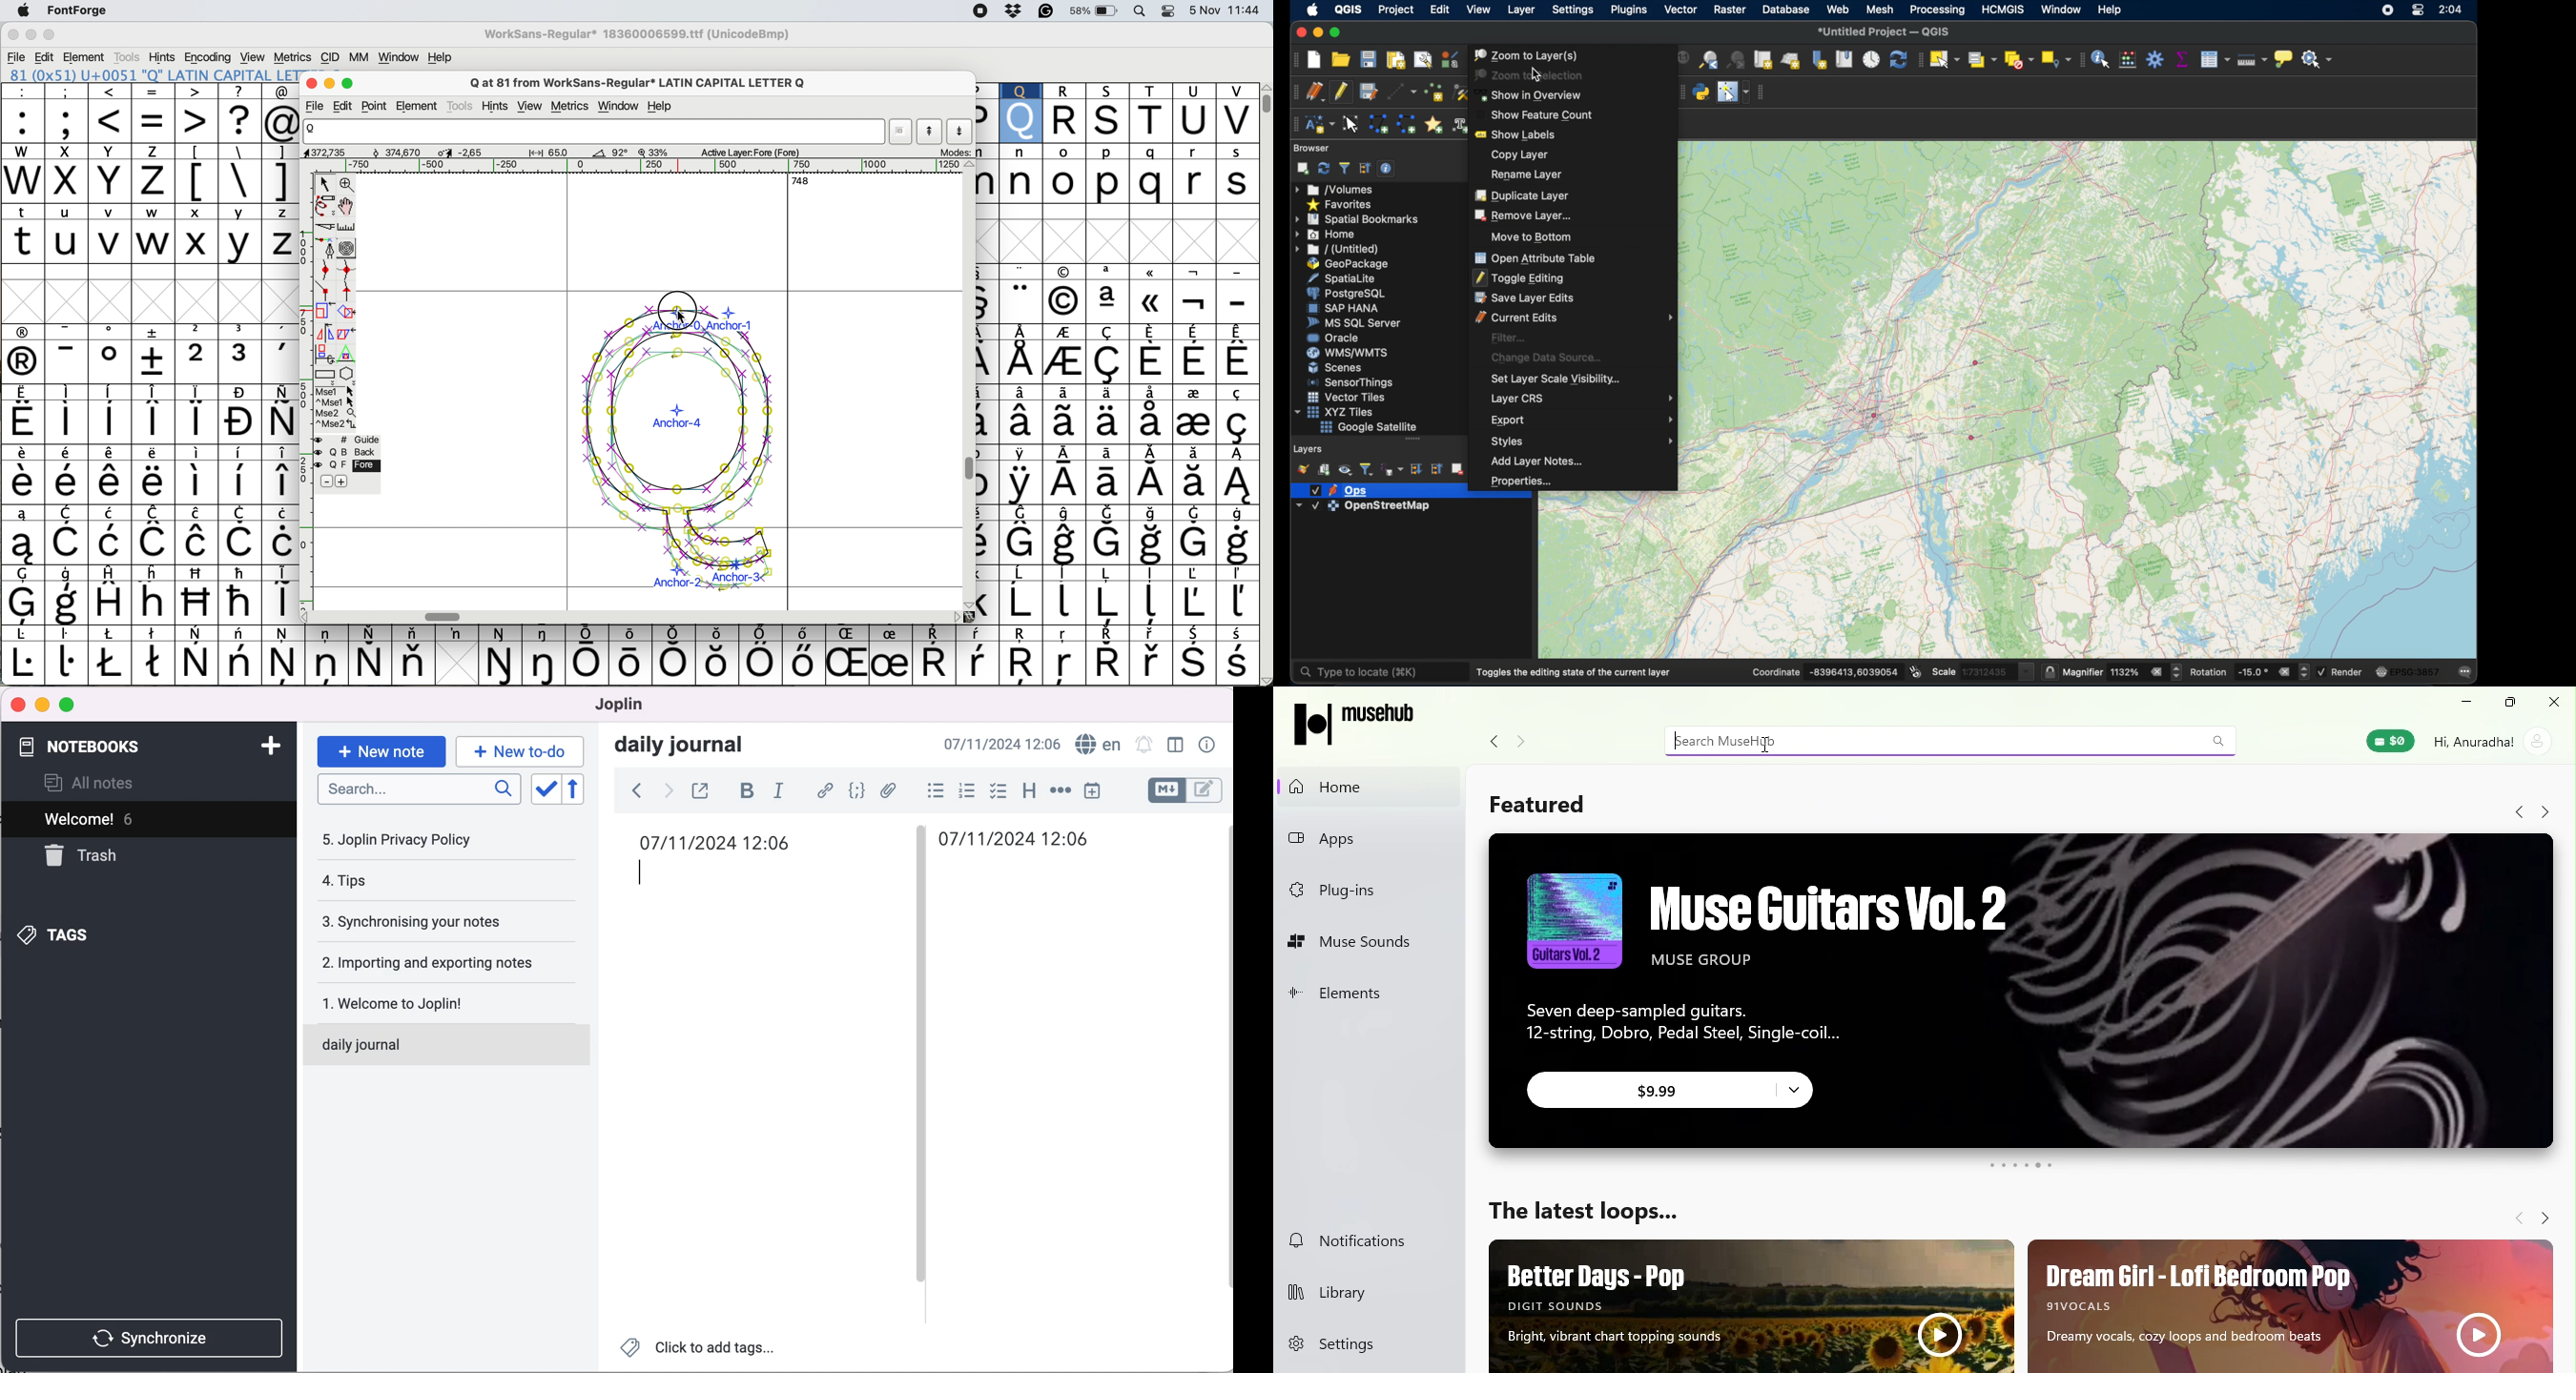 The image size is (2576, 1400). I want to click on tools, so click(460, 107).